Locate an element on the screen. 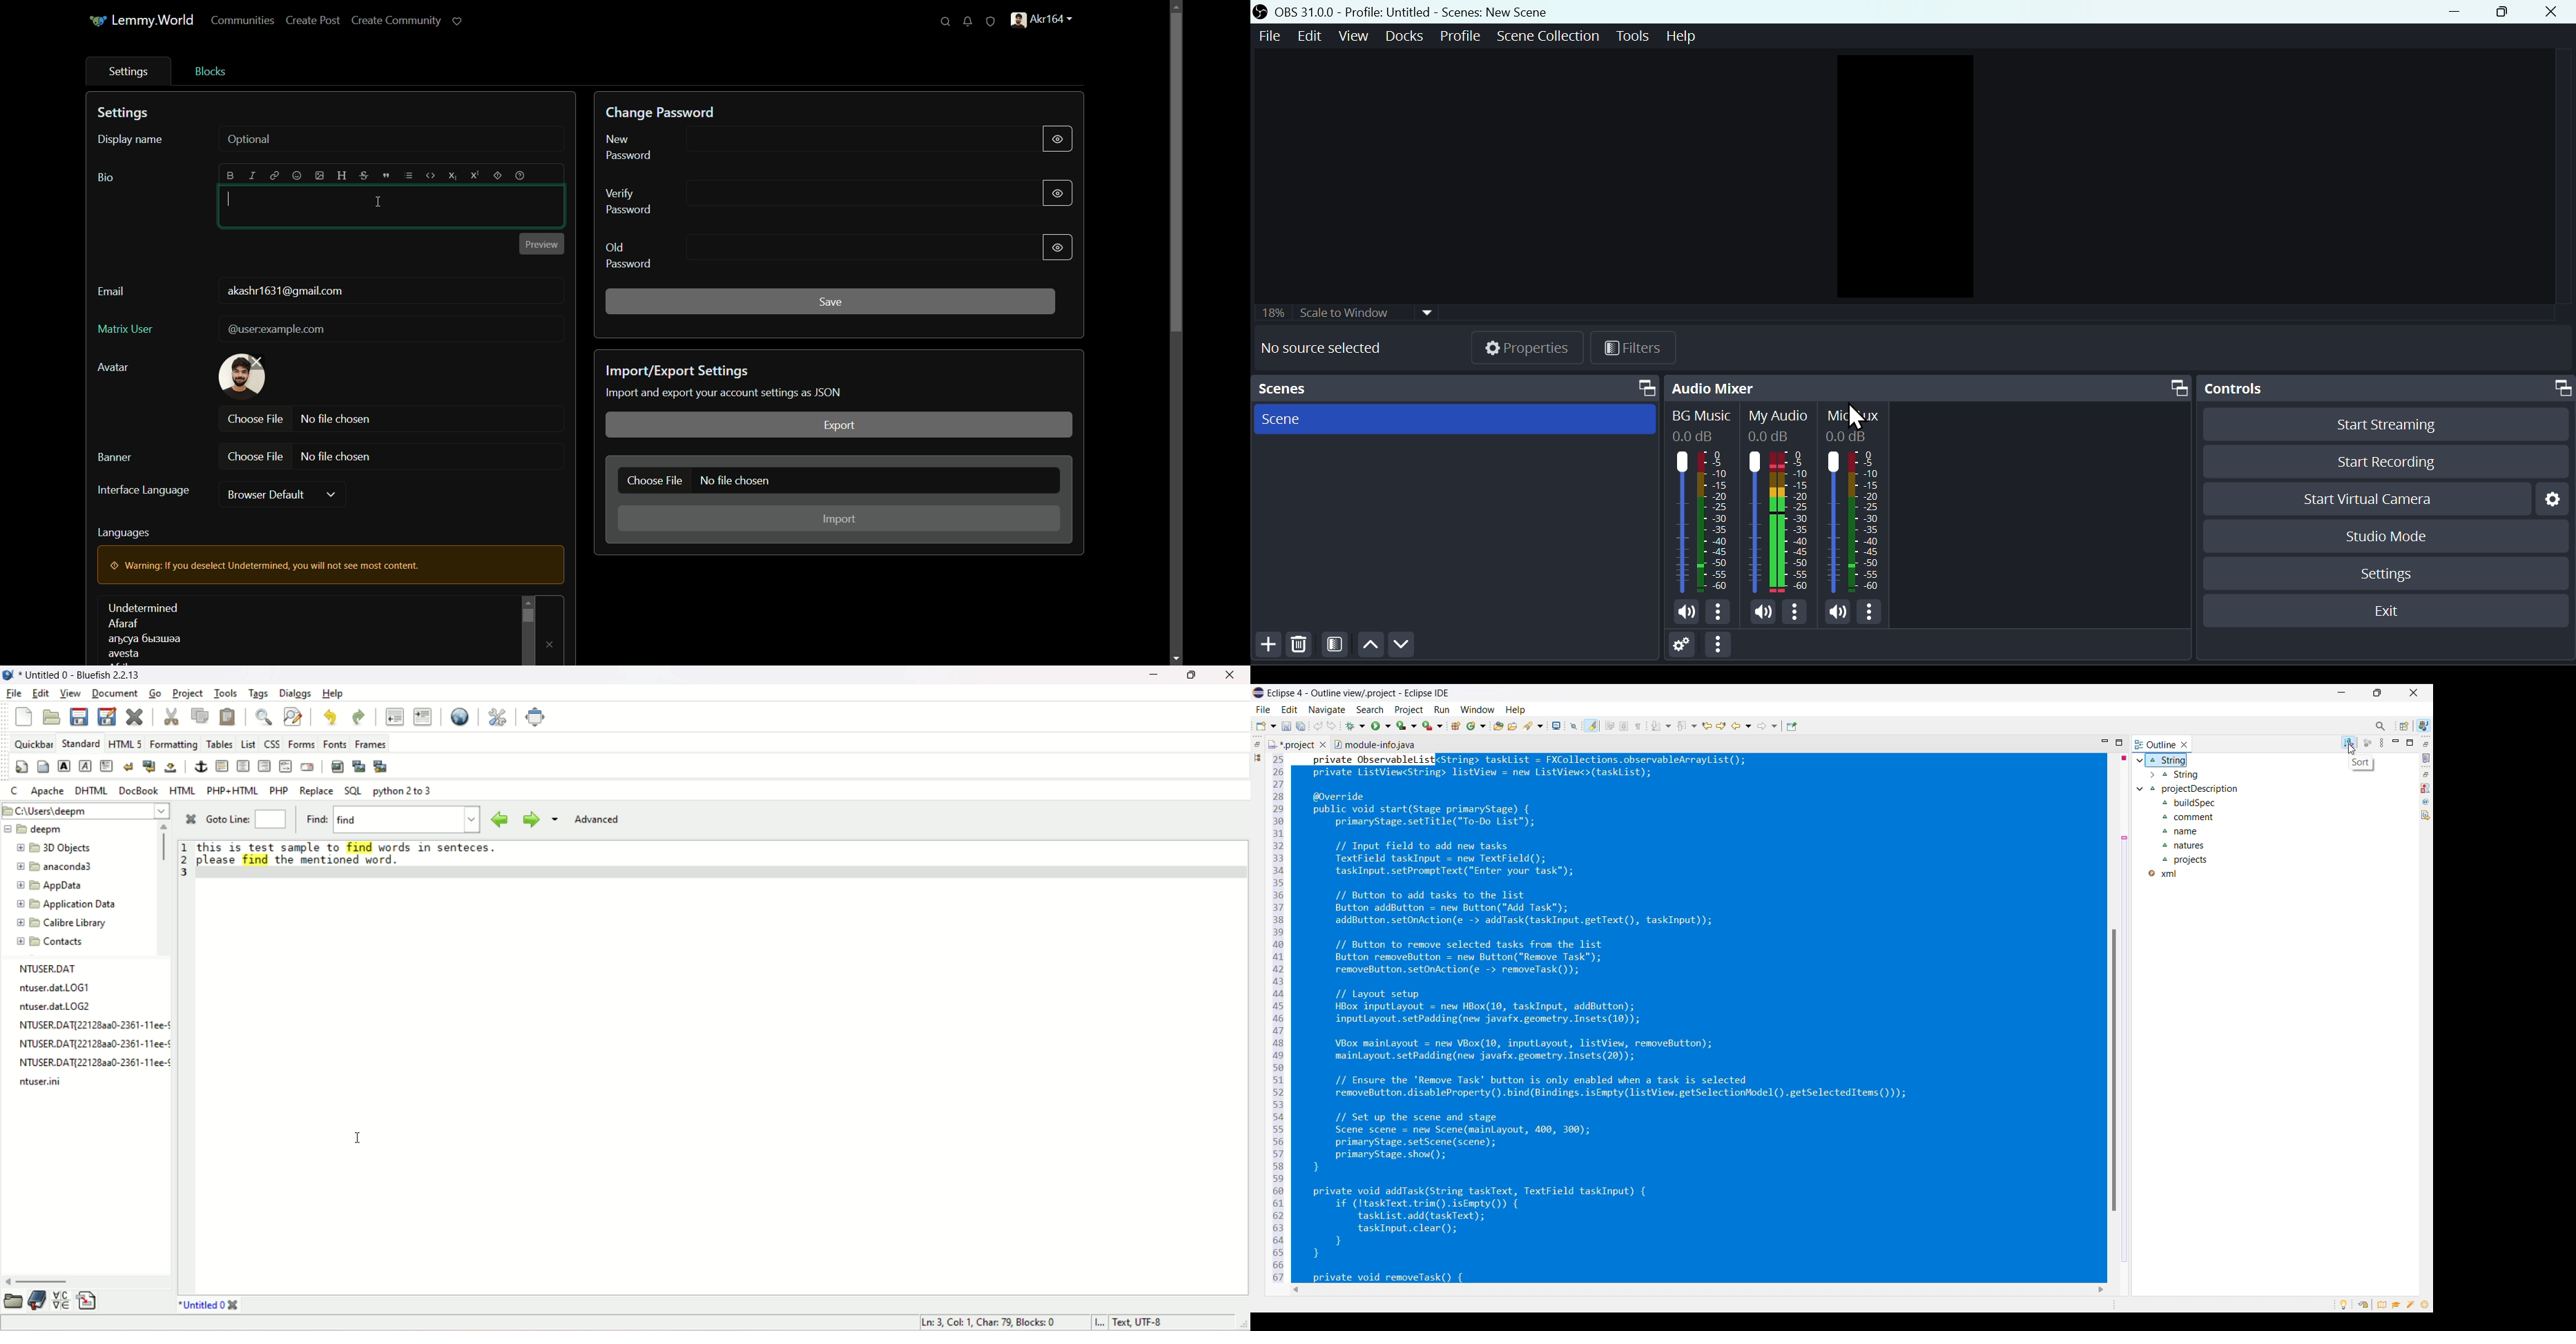 The width and height of the screenshot is (2576, 1344). python 2 to 3 is located at coordinates (402, 791).